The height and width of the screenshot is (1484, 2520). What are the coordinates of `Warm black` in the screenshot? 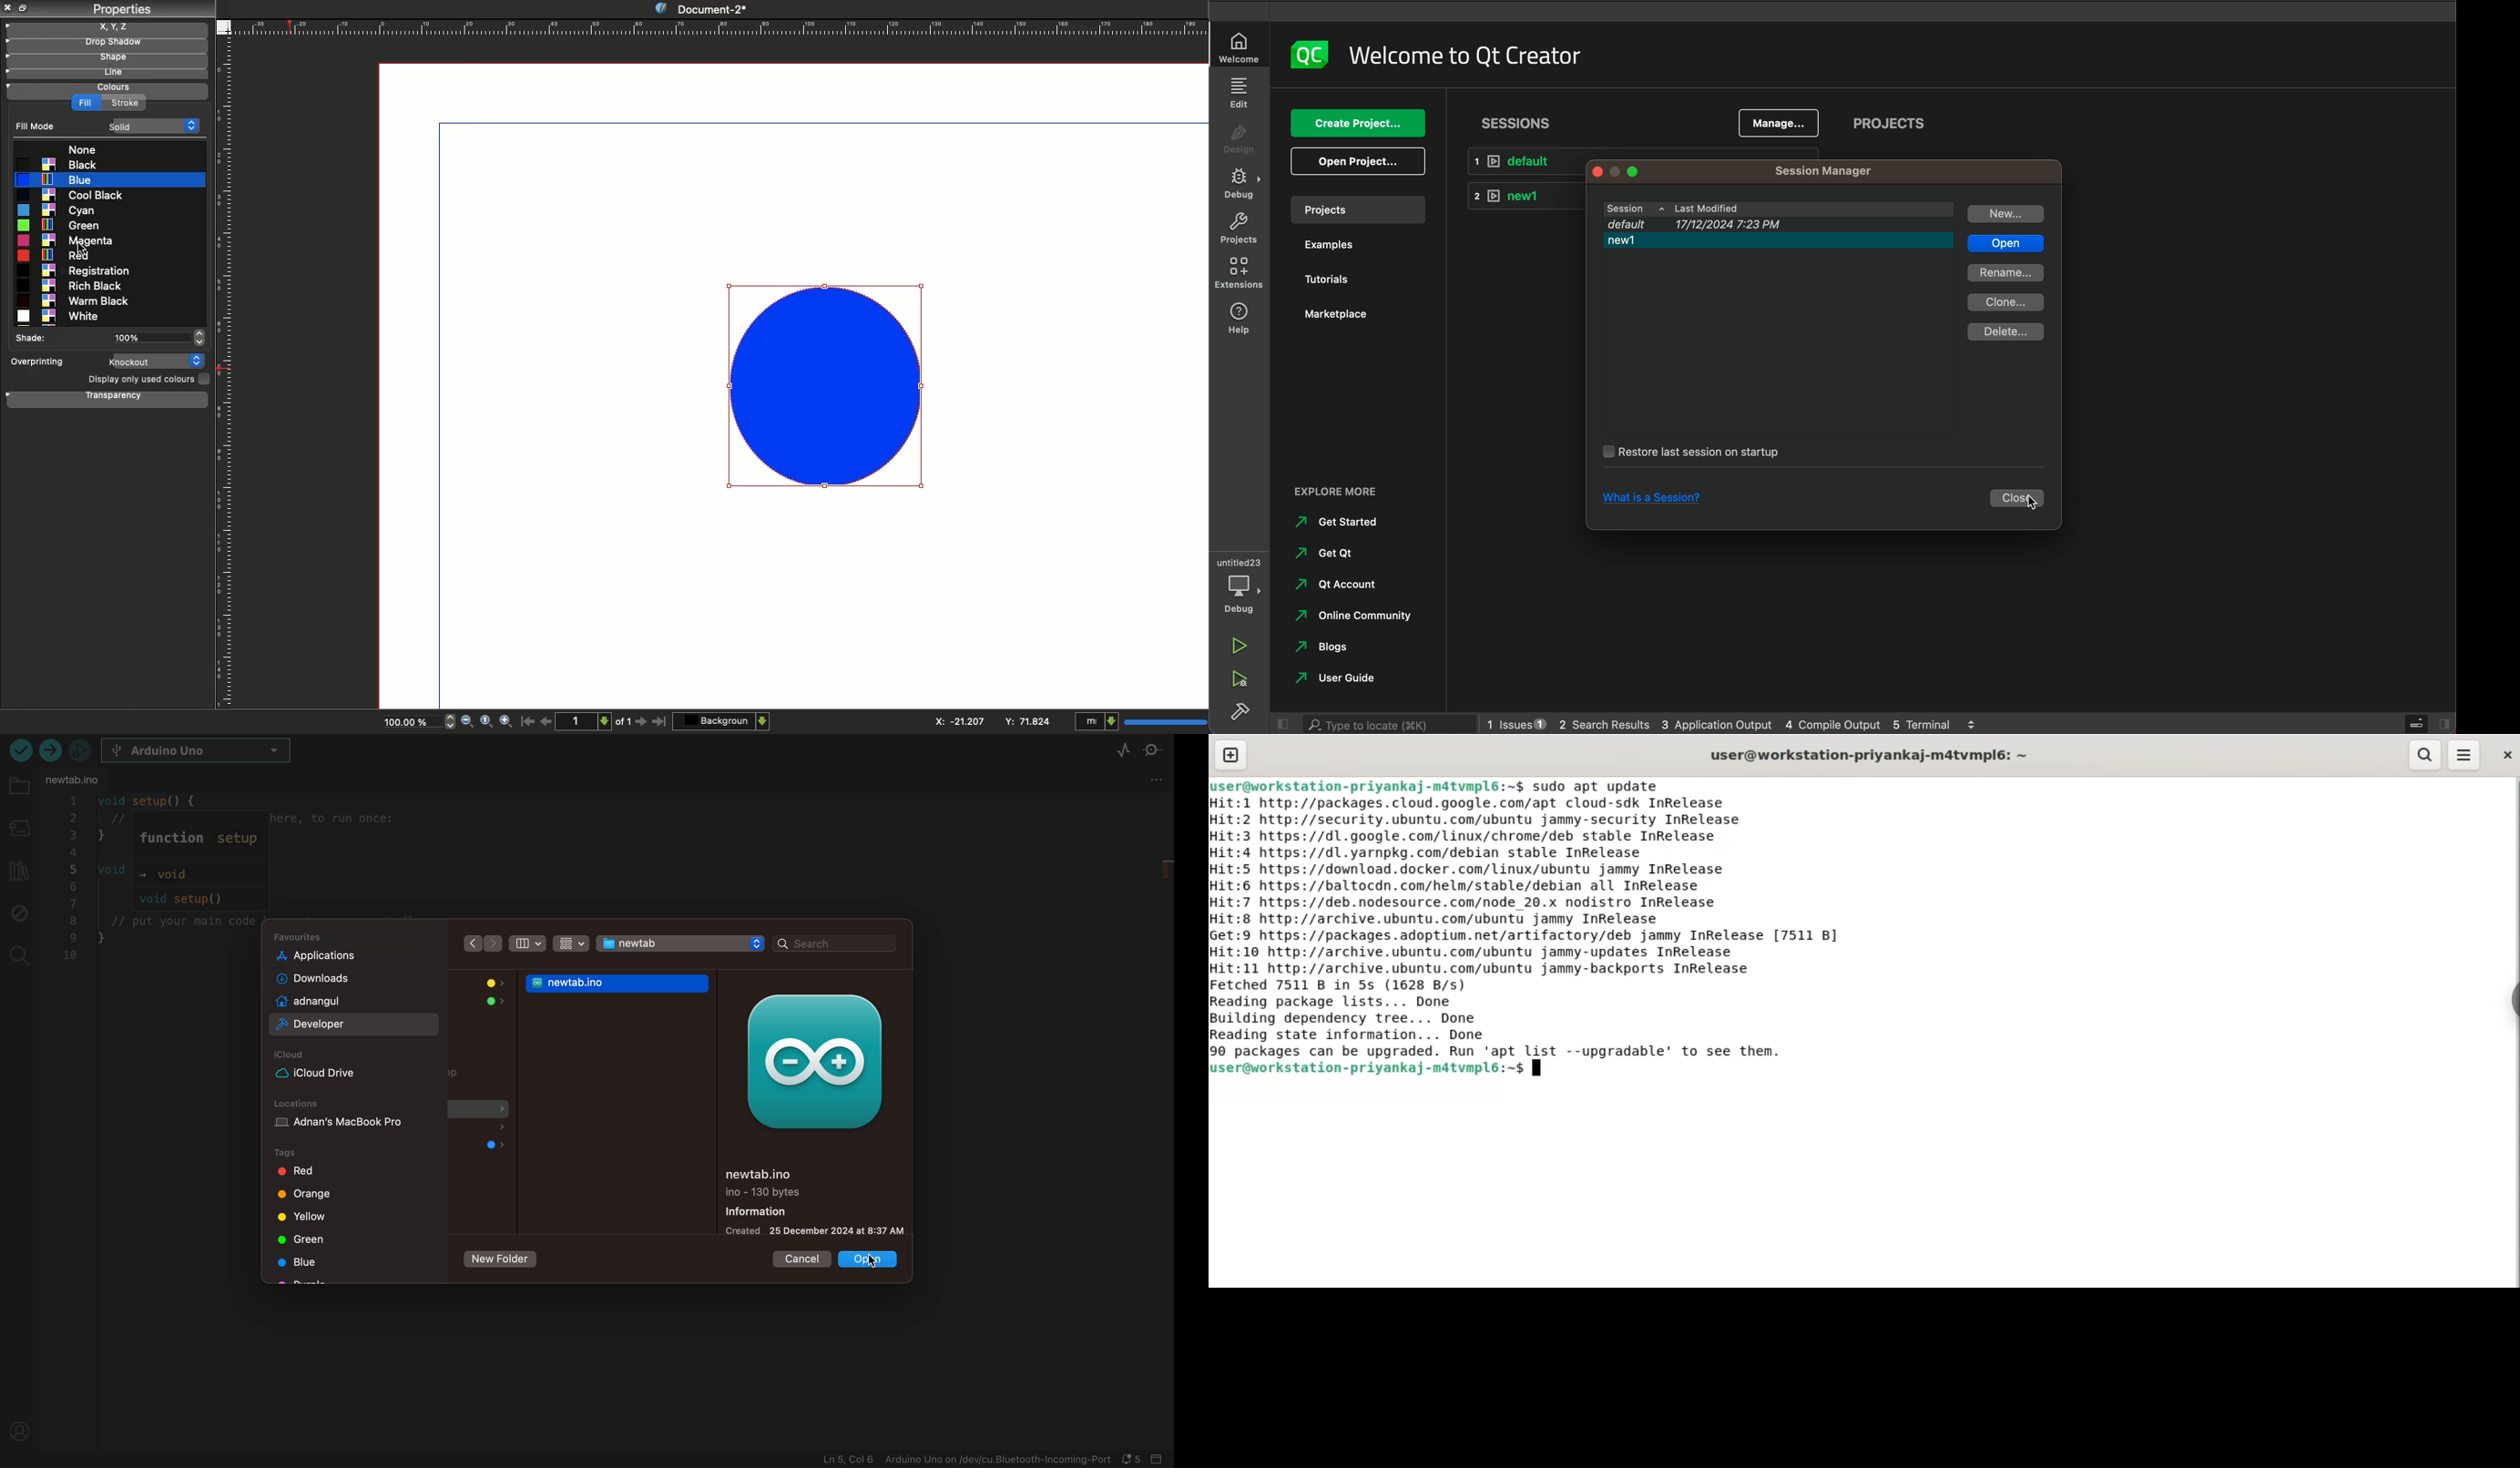 It's located at (80, 299).